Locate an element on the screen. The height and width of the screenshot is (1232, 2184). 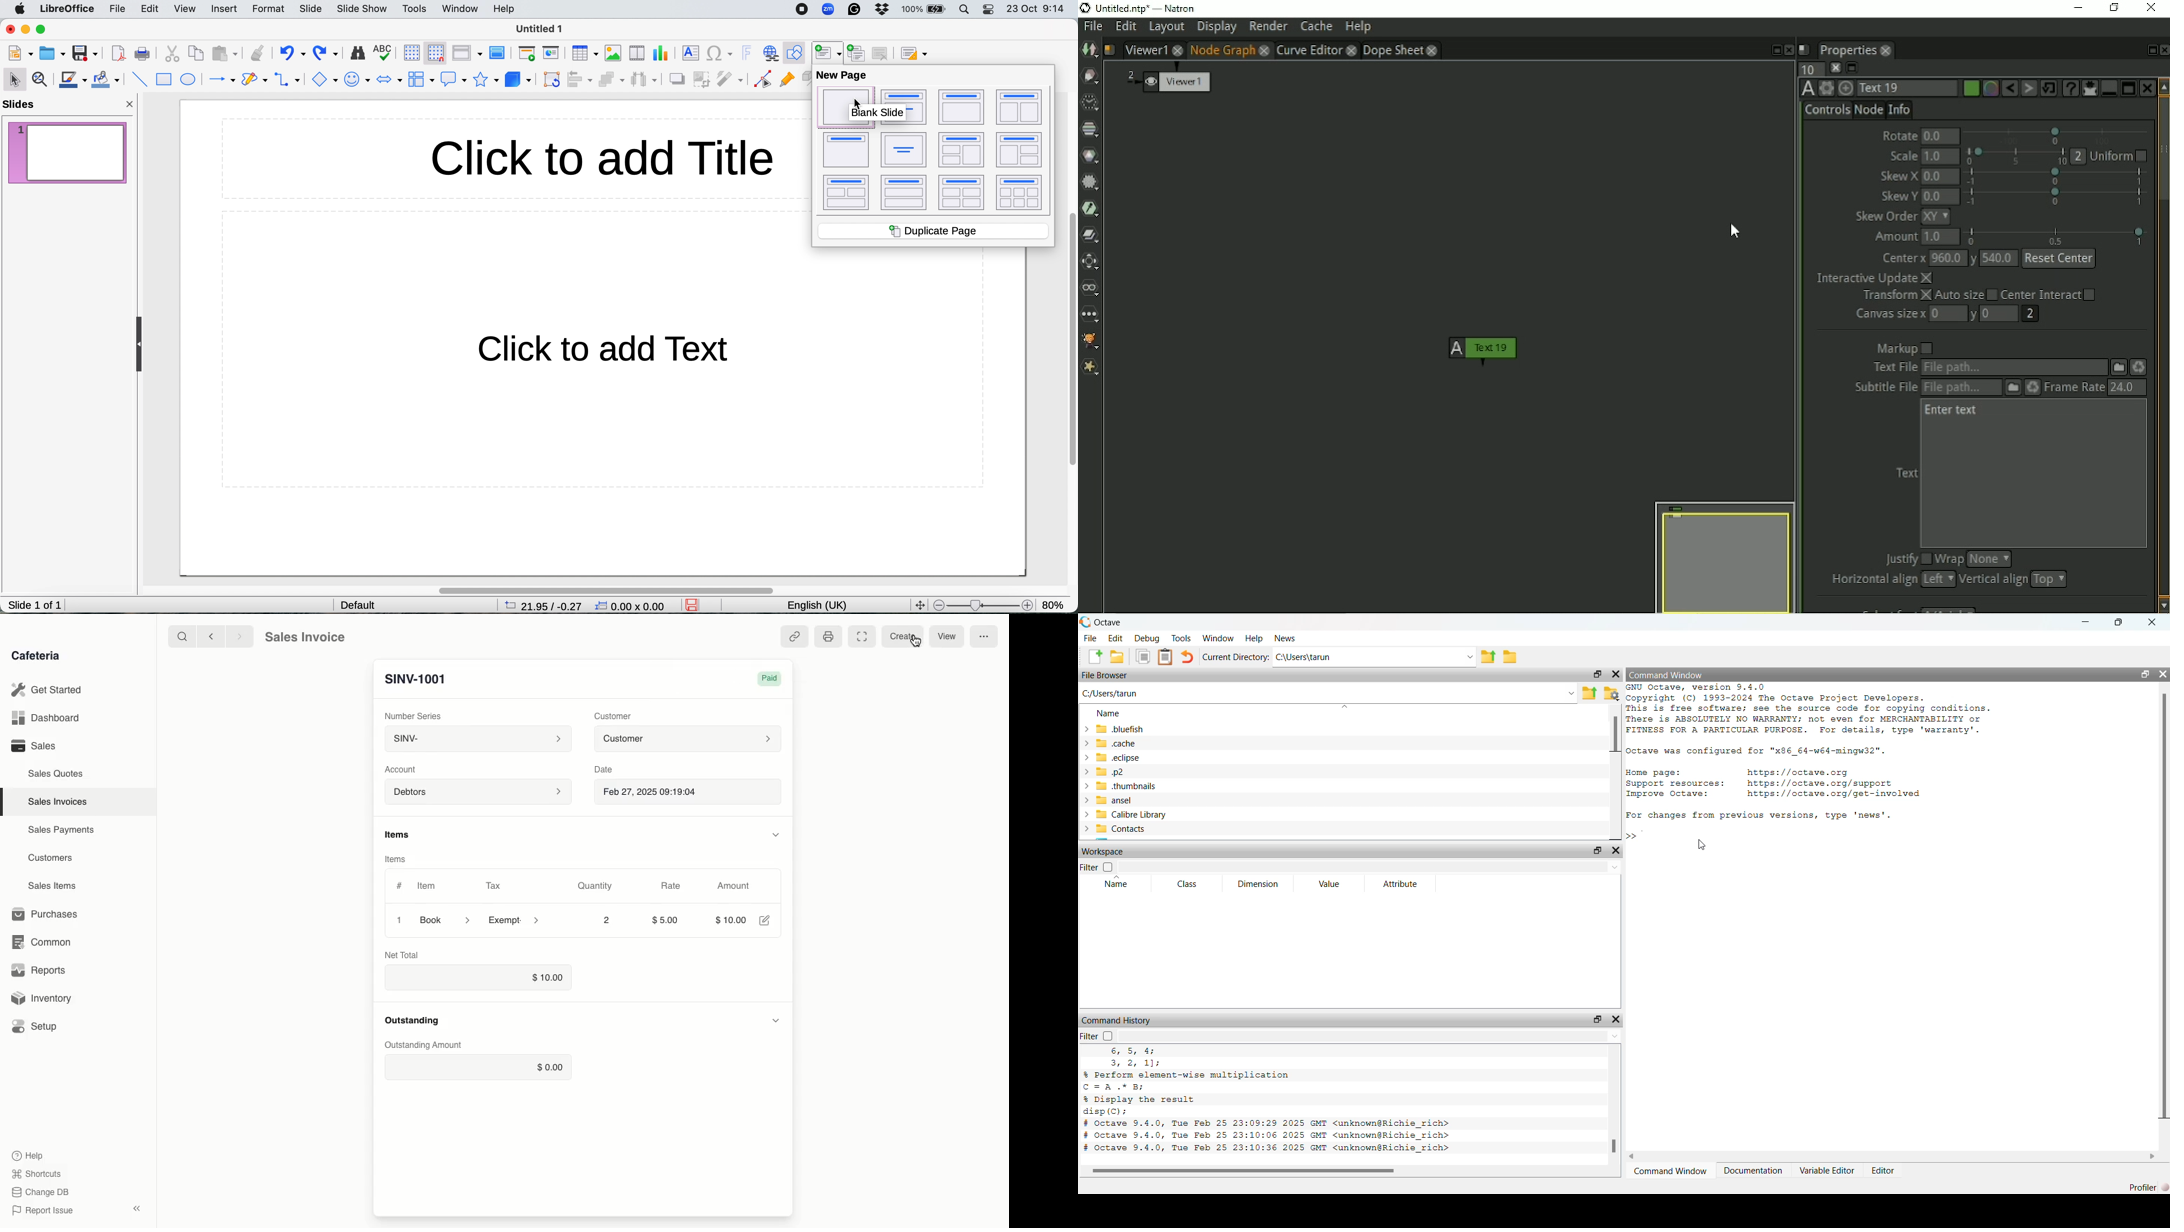
Help is located at coordinates (1254, 638).